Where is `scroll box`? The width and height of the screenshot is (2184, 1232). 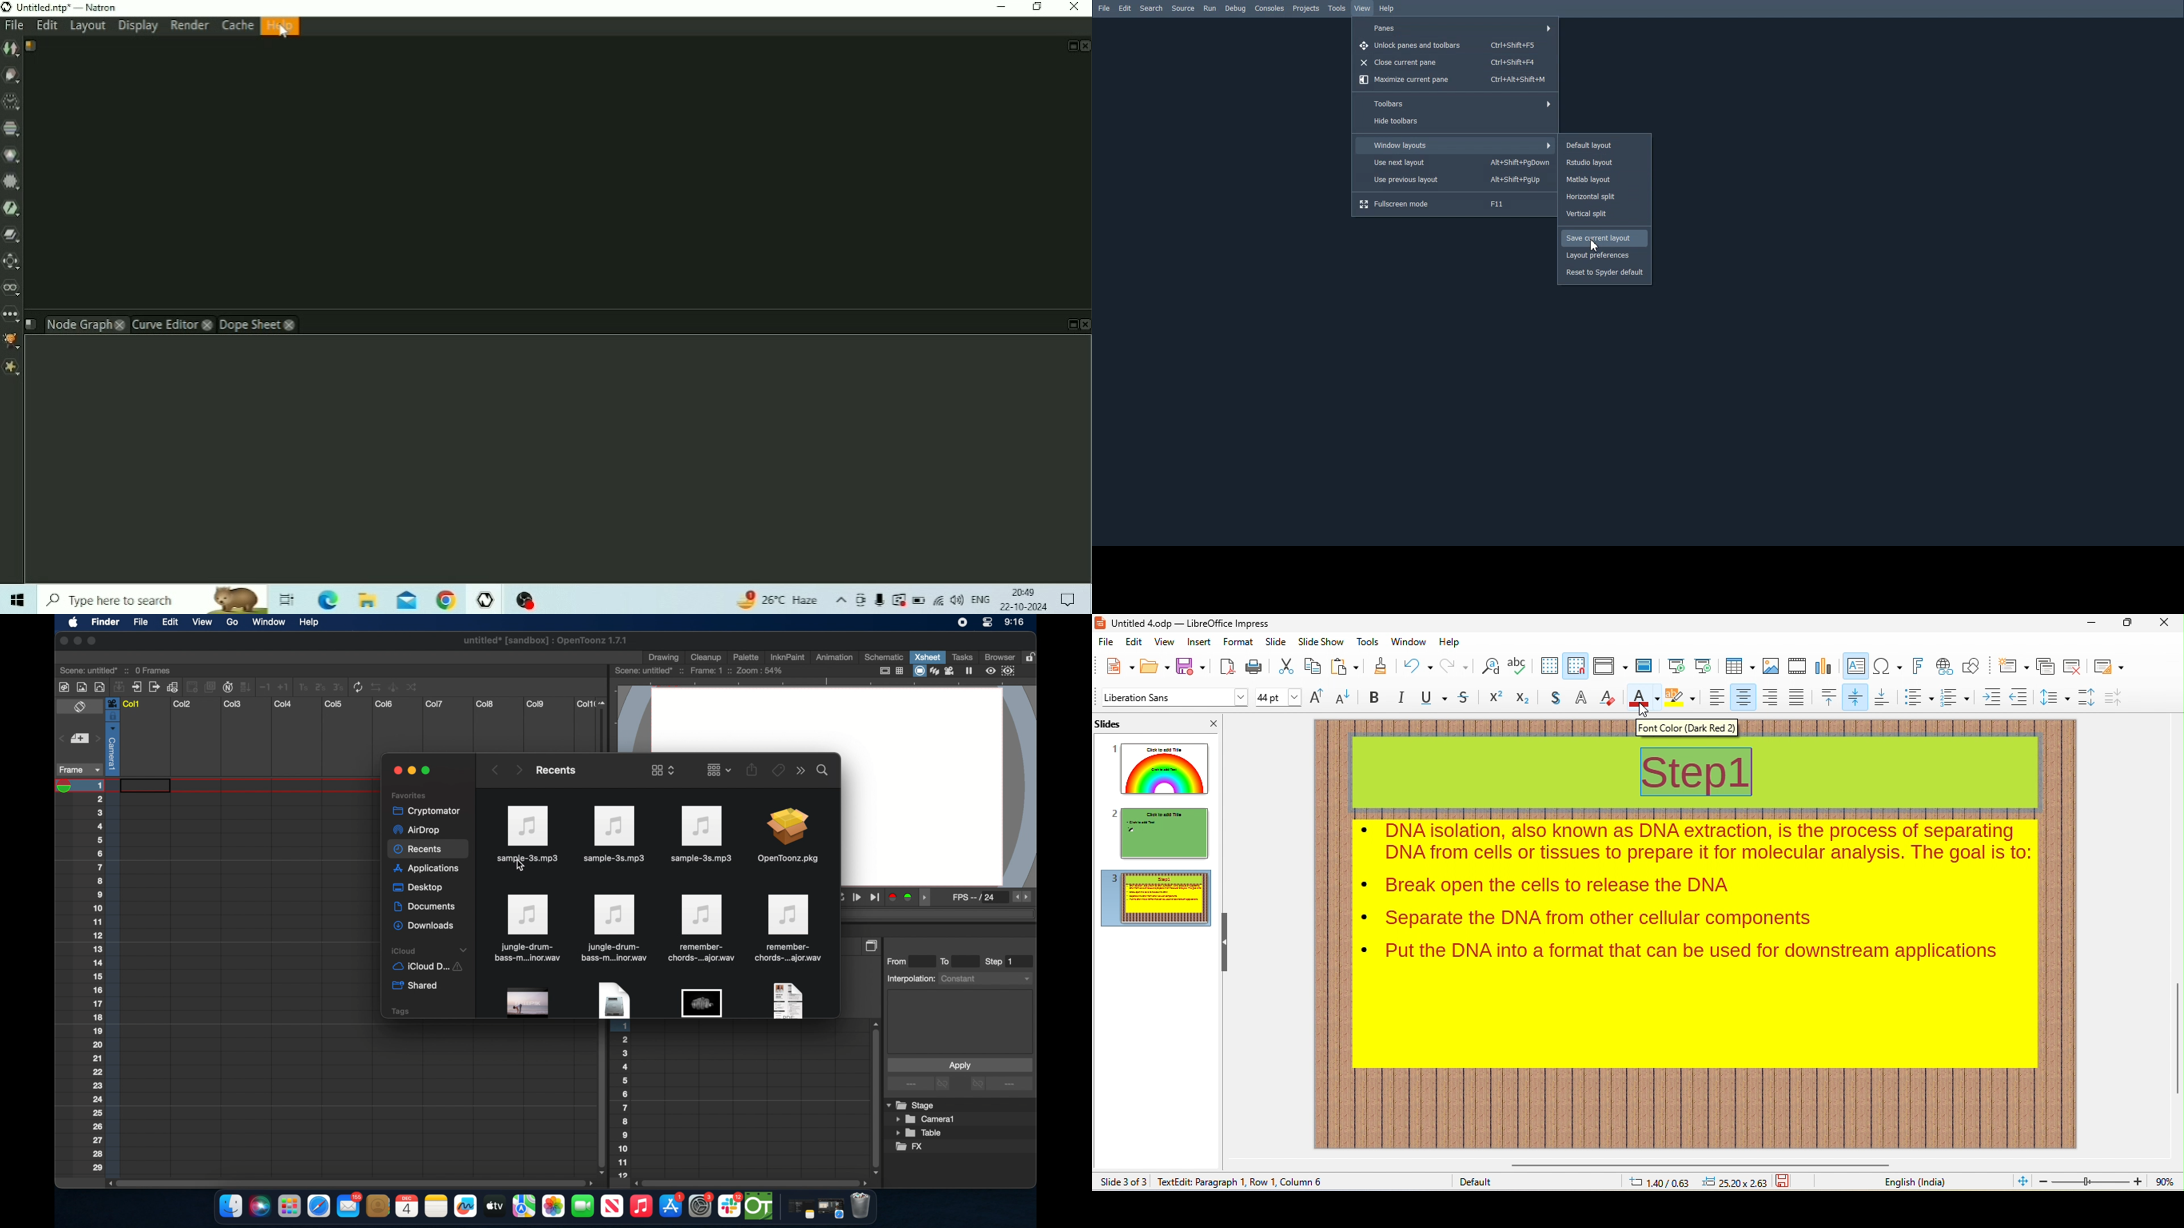
scroll box is located at coordinates (874, 1097).